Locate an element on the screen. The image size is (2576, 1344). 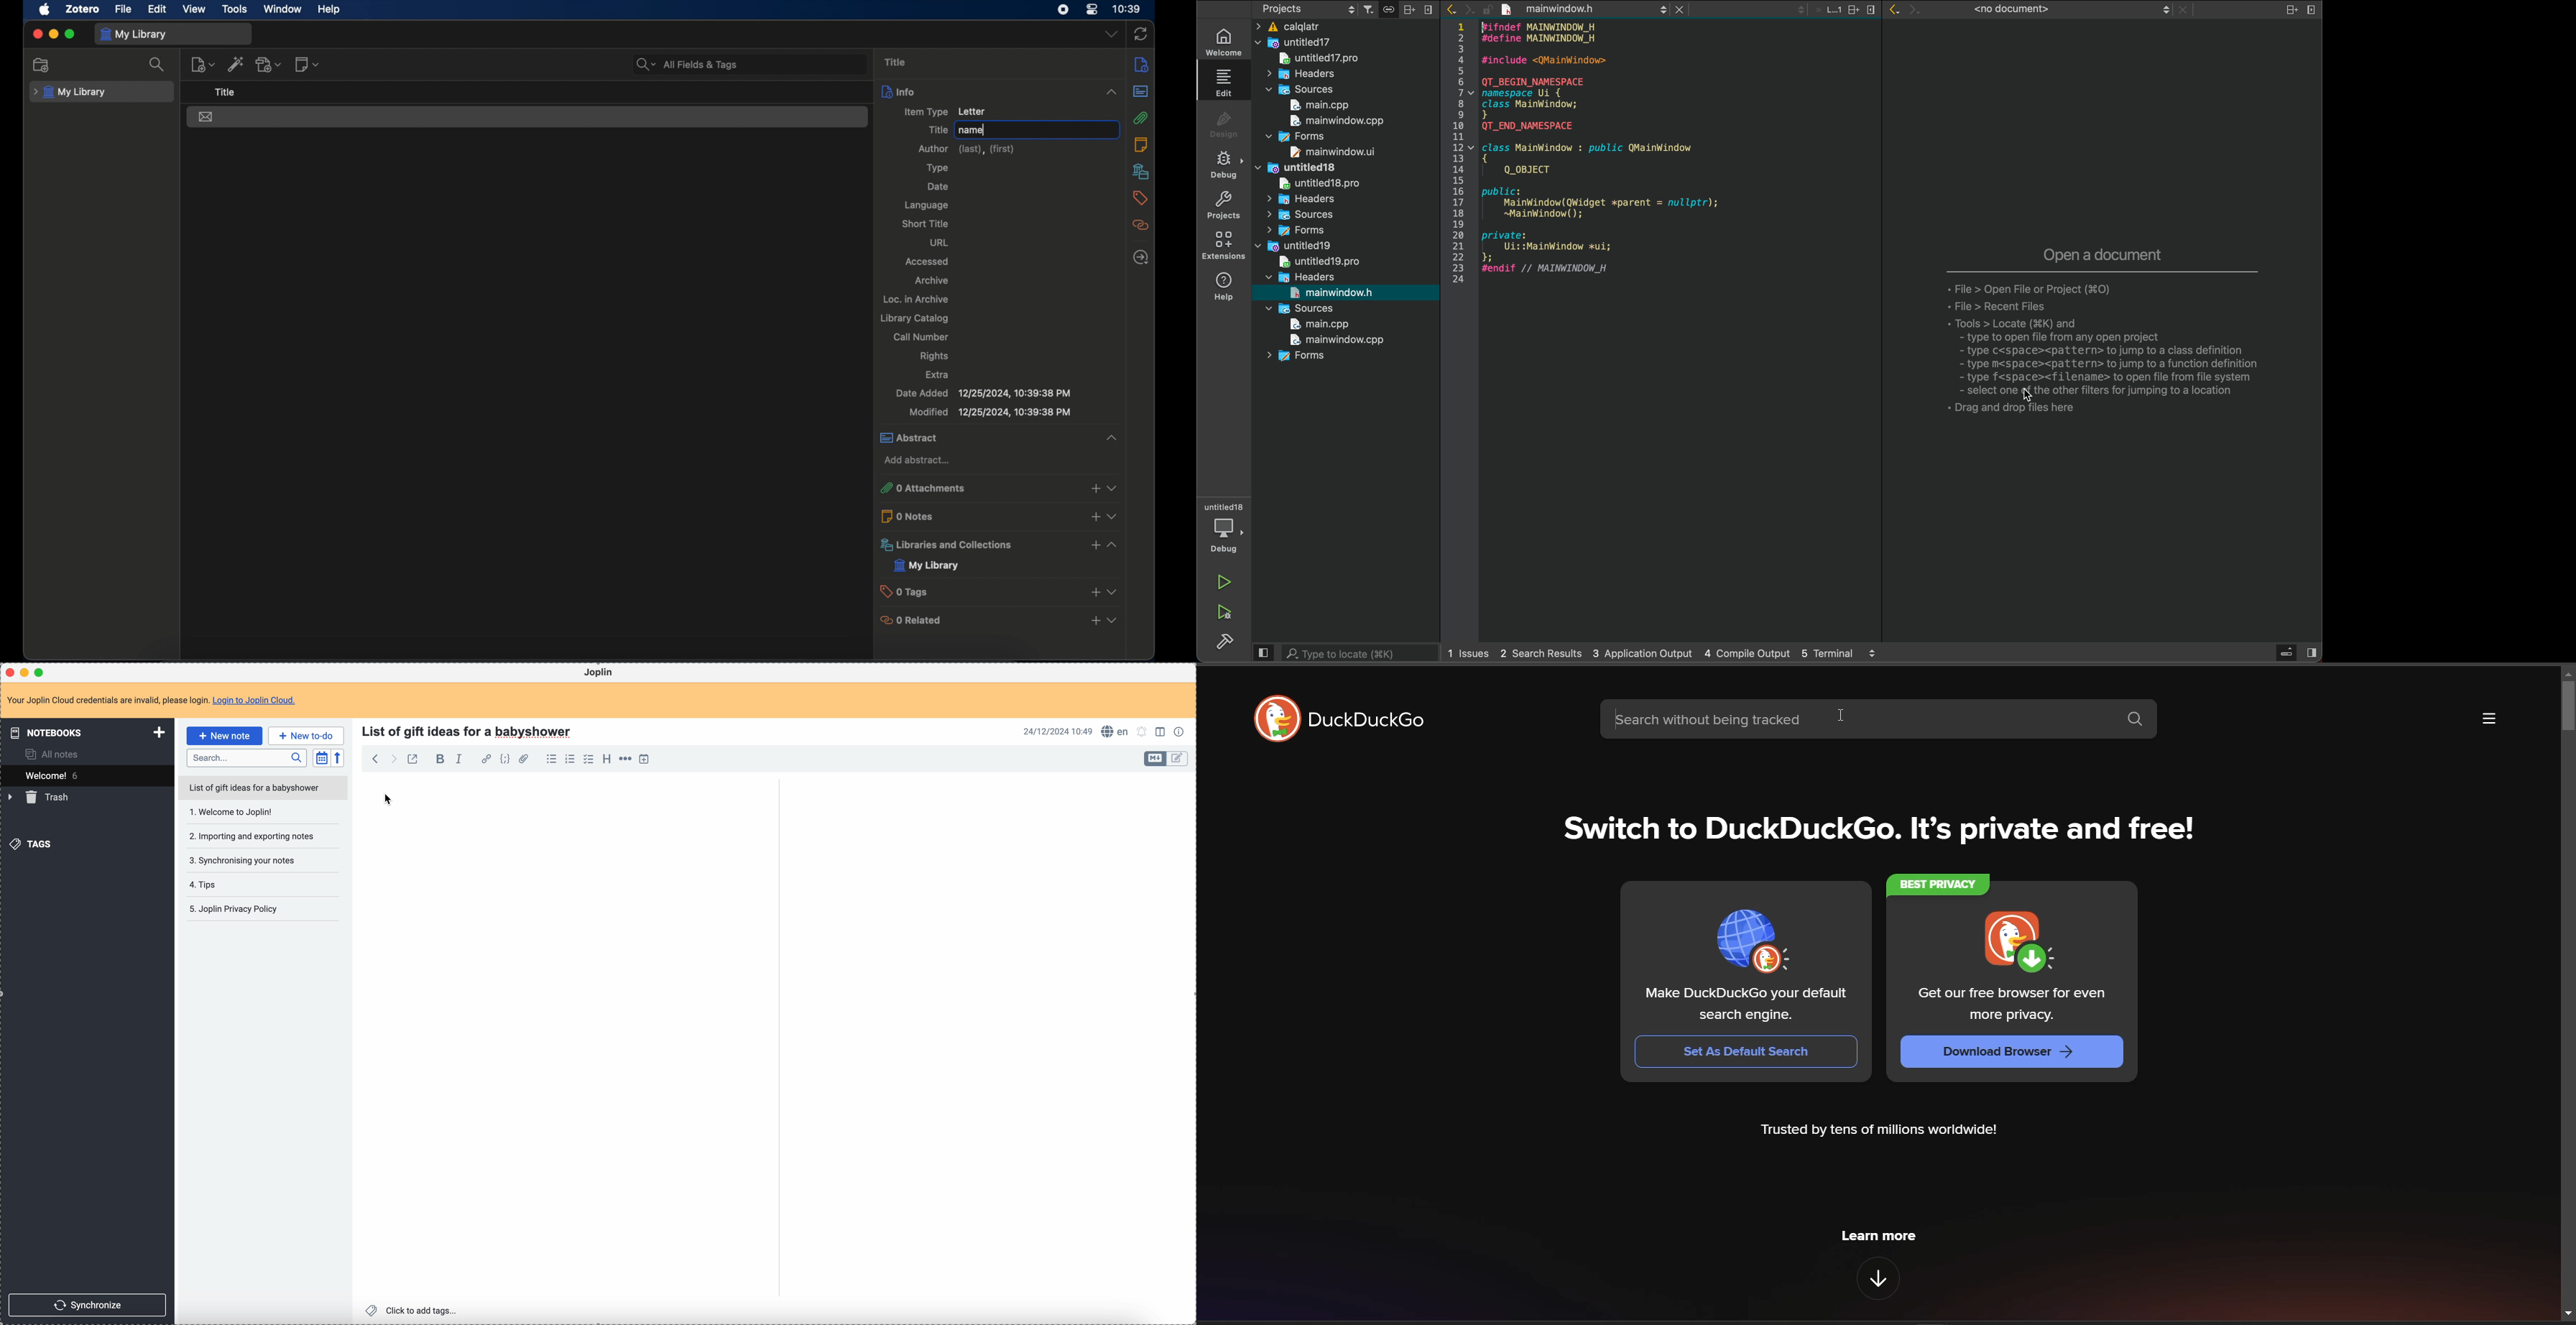
accessed is located at coordinates (929, 261).